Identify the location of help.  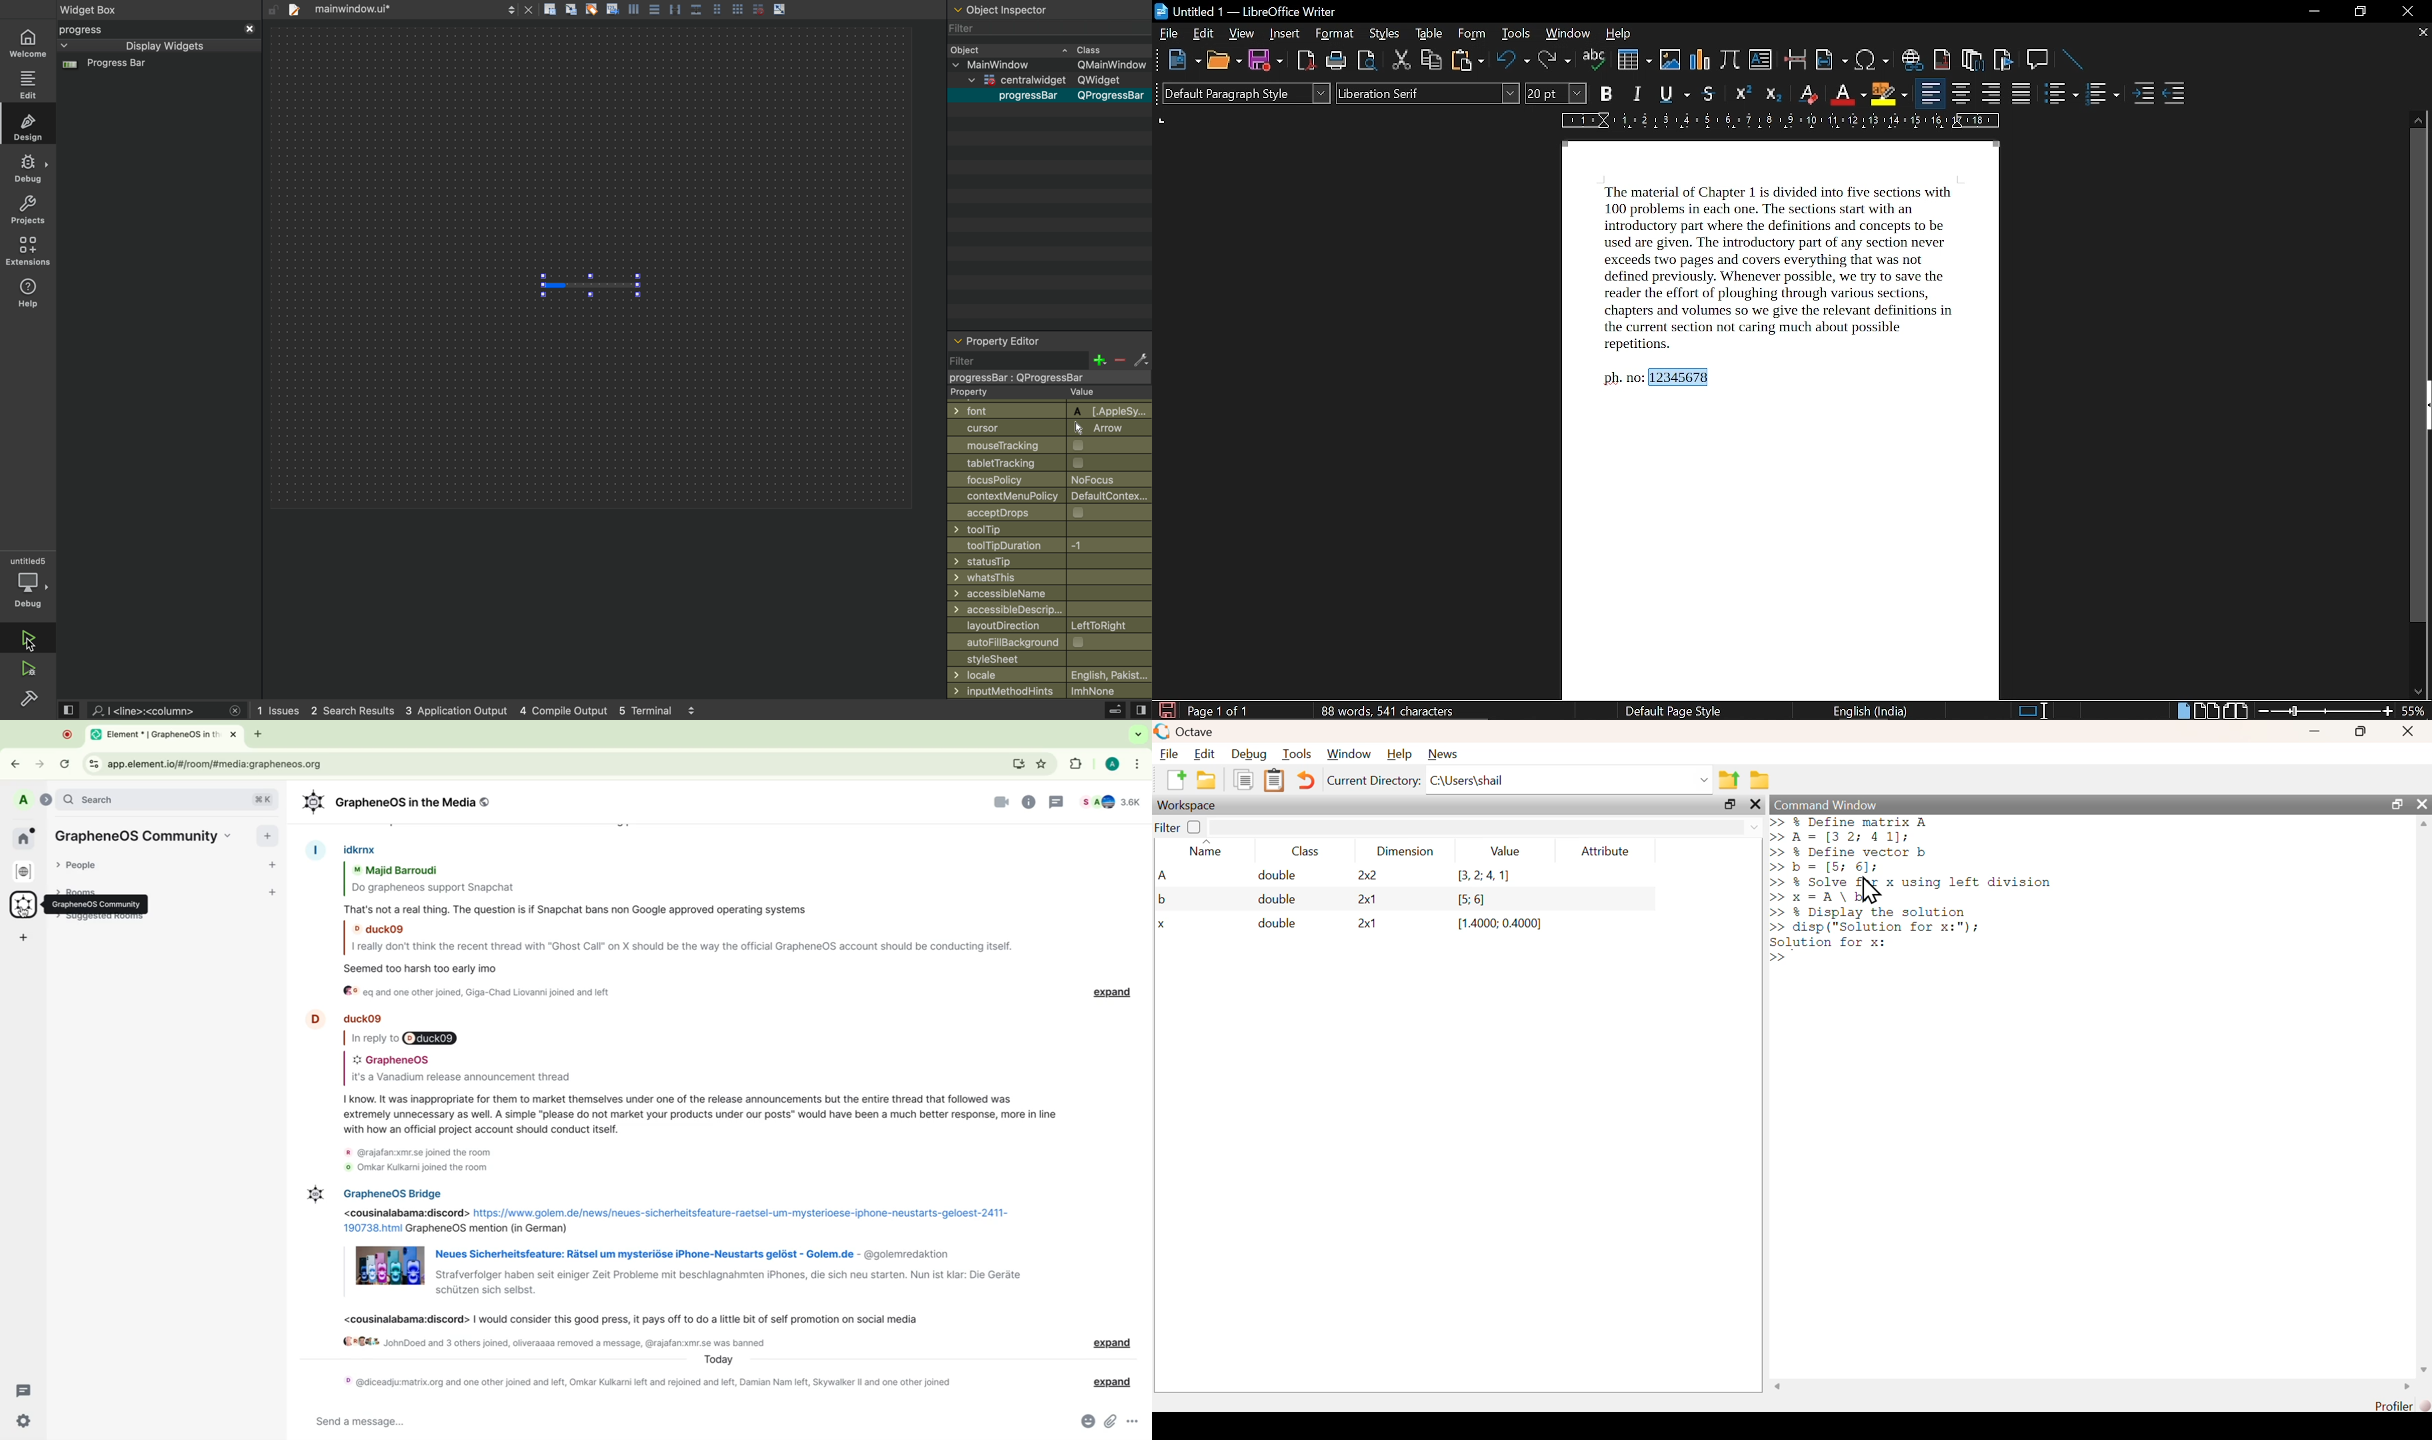
(1618, 36).